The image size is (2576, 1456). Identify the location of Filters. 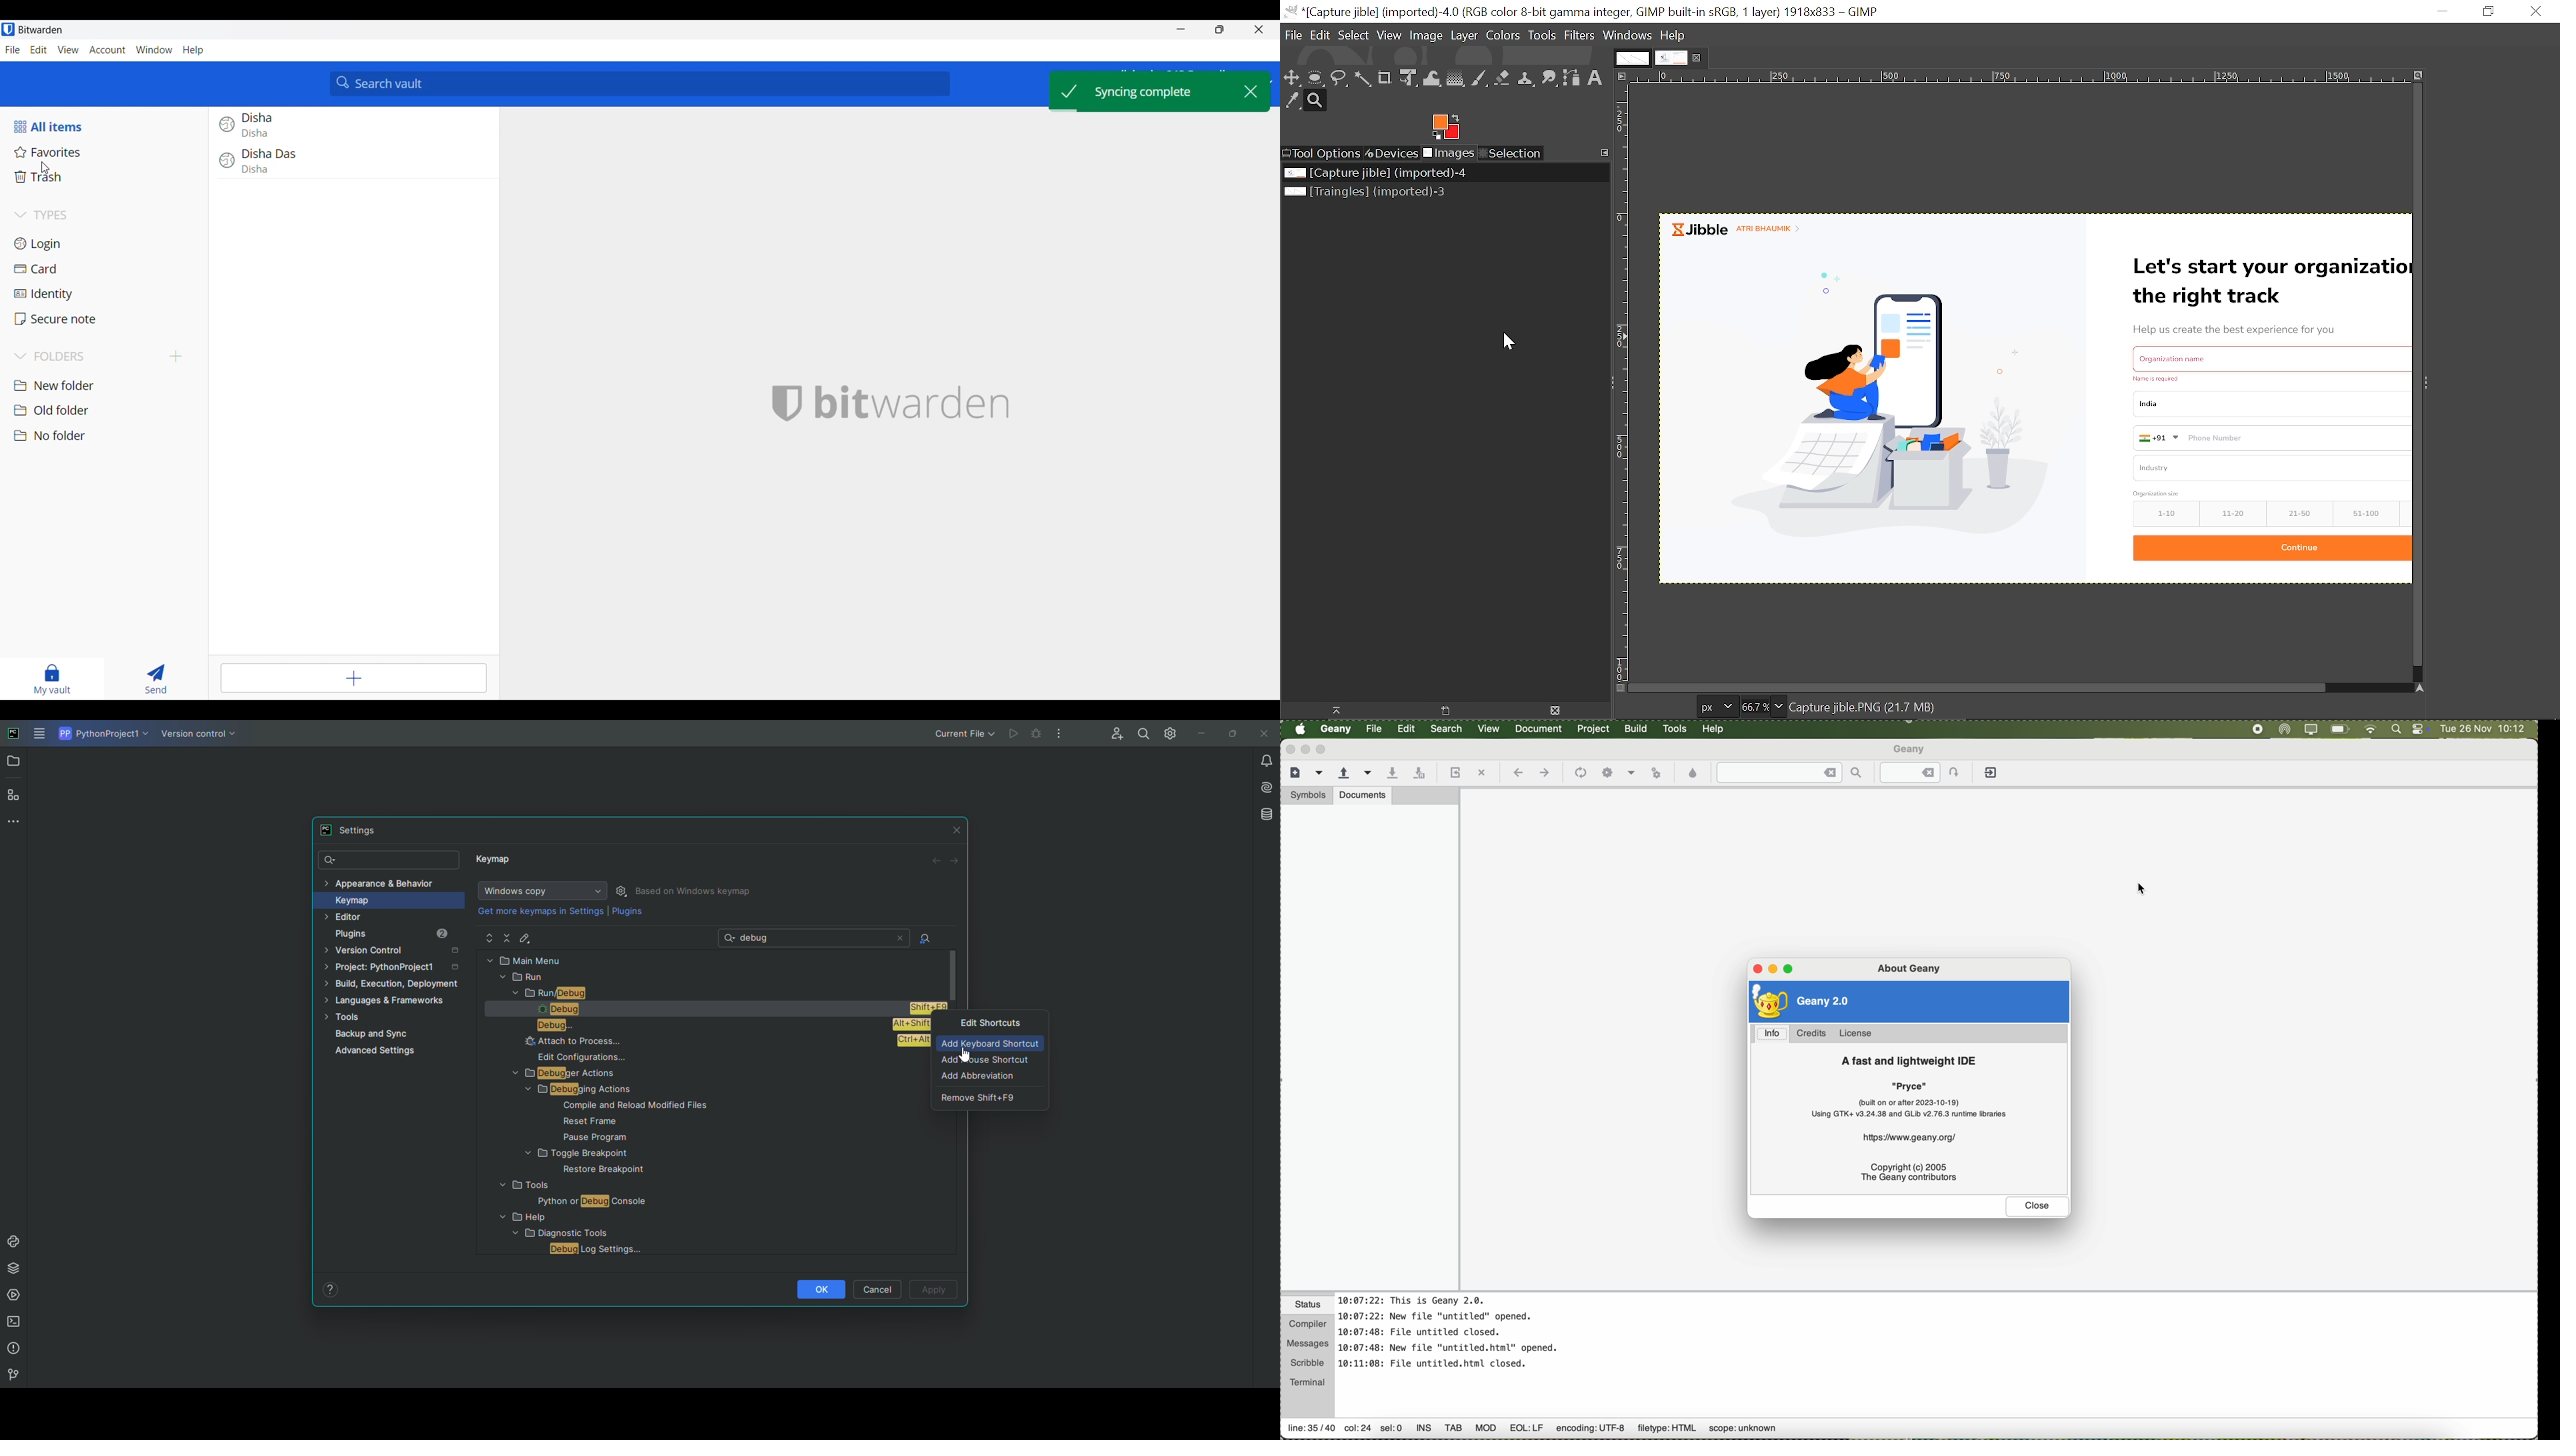
(1579, 37).